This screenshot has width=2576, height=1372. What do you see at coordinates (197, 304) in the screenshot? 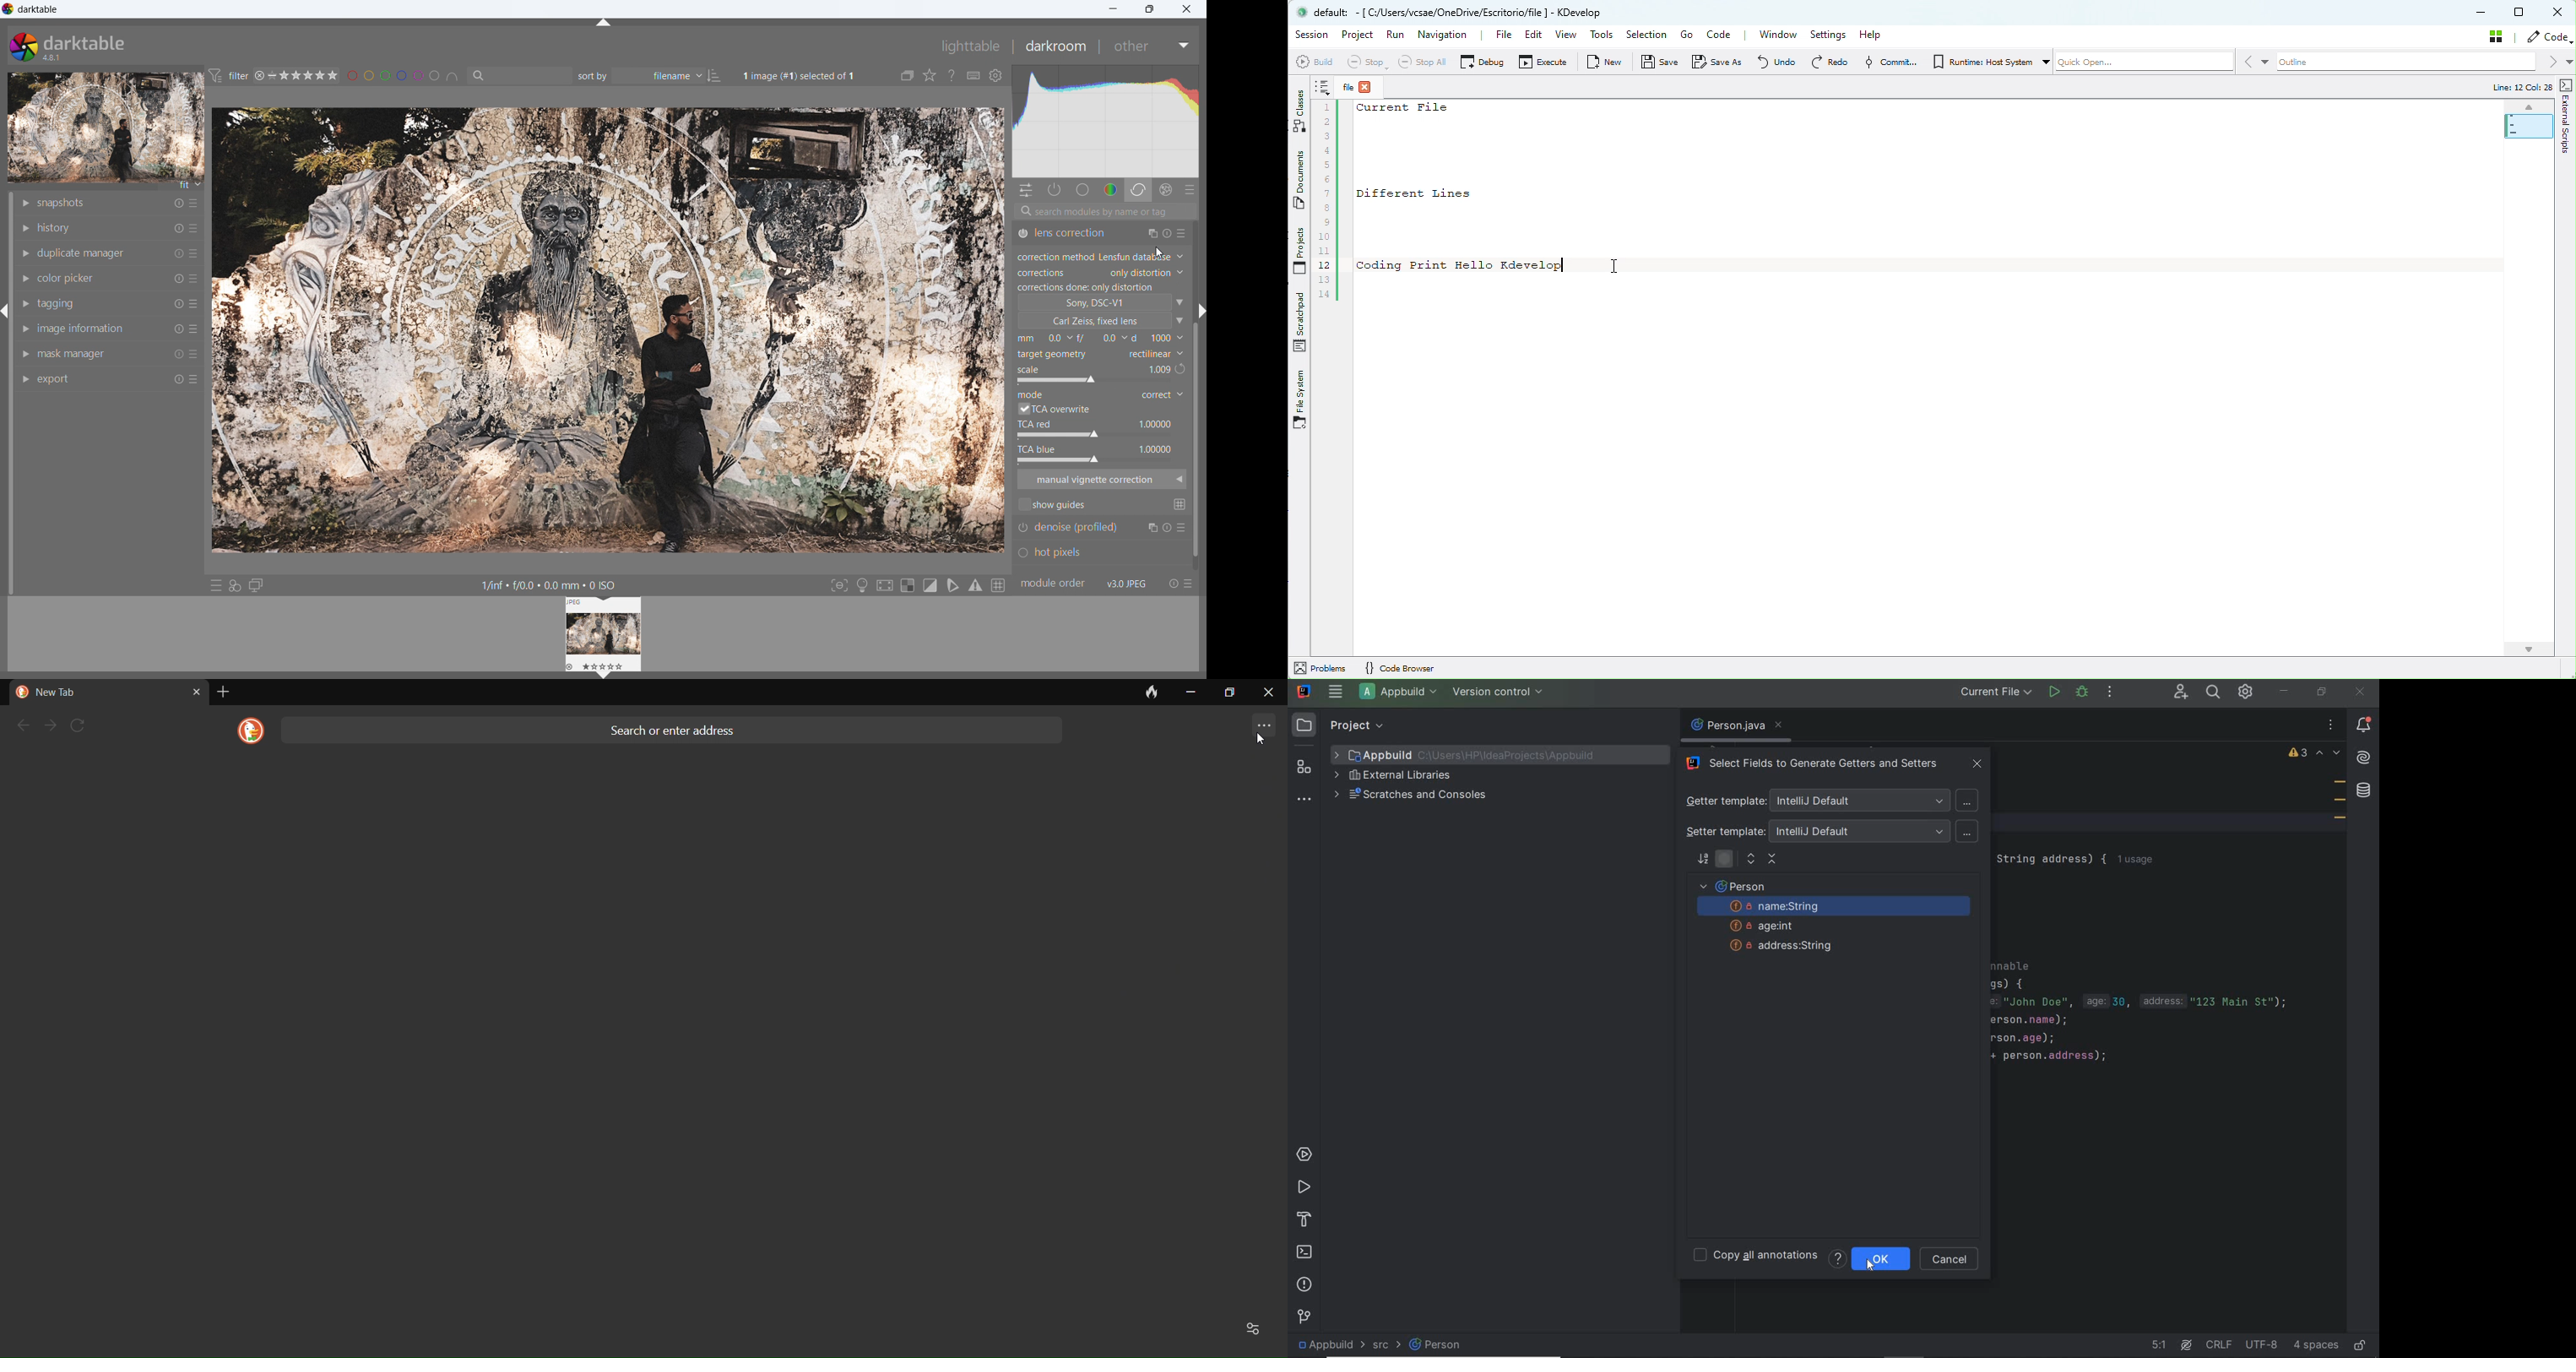
I see `more options` at bounding box center [197, 304].